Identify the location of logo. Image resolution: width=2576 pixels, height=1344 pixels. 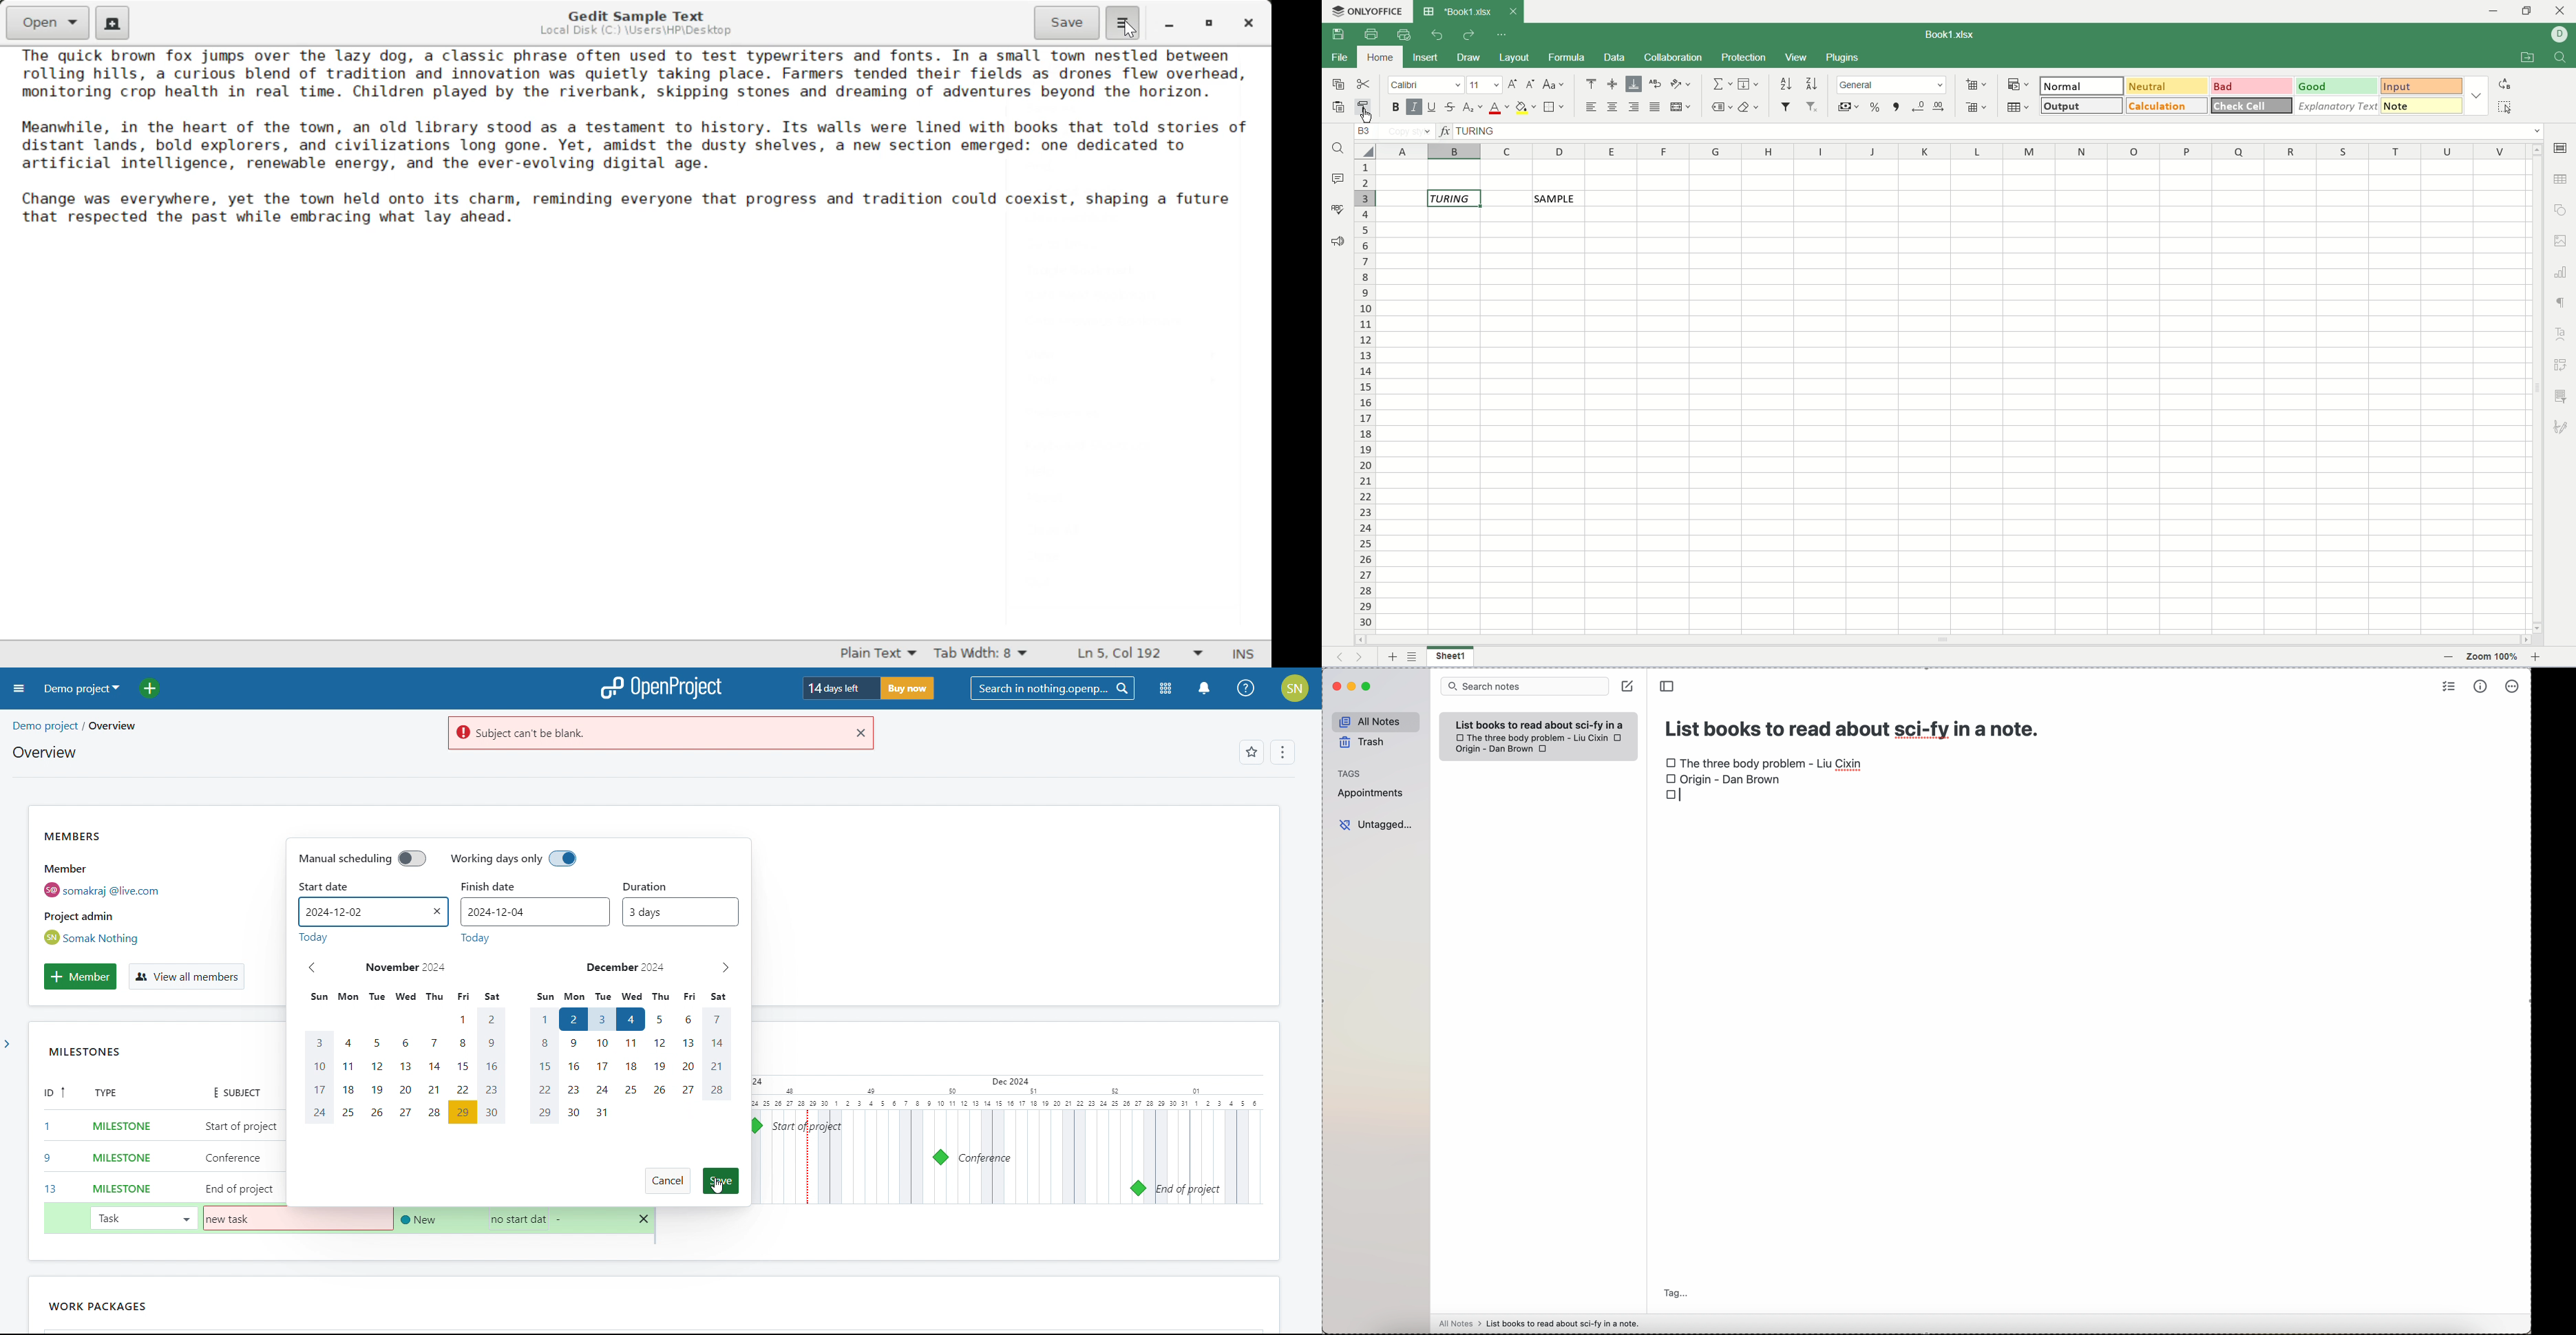
(661, 688).